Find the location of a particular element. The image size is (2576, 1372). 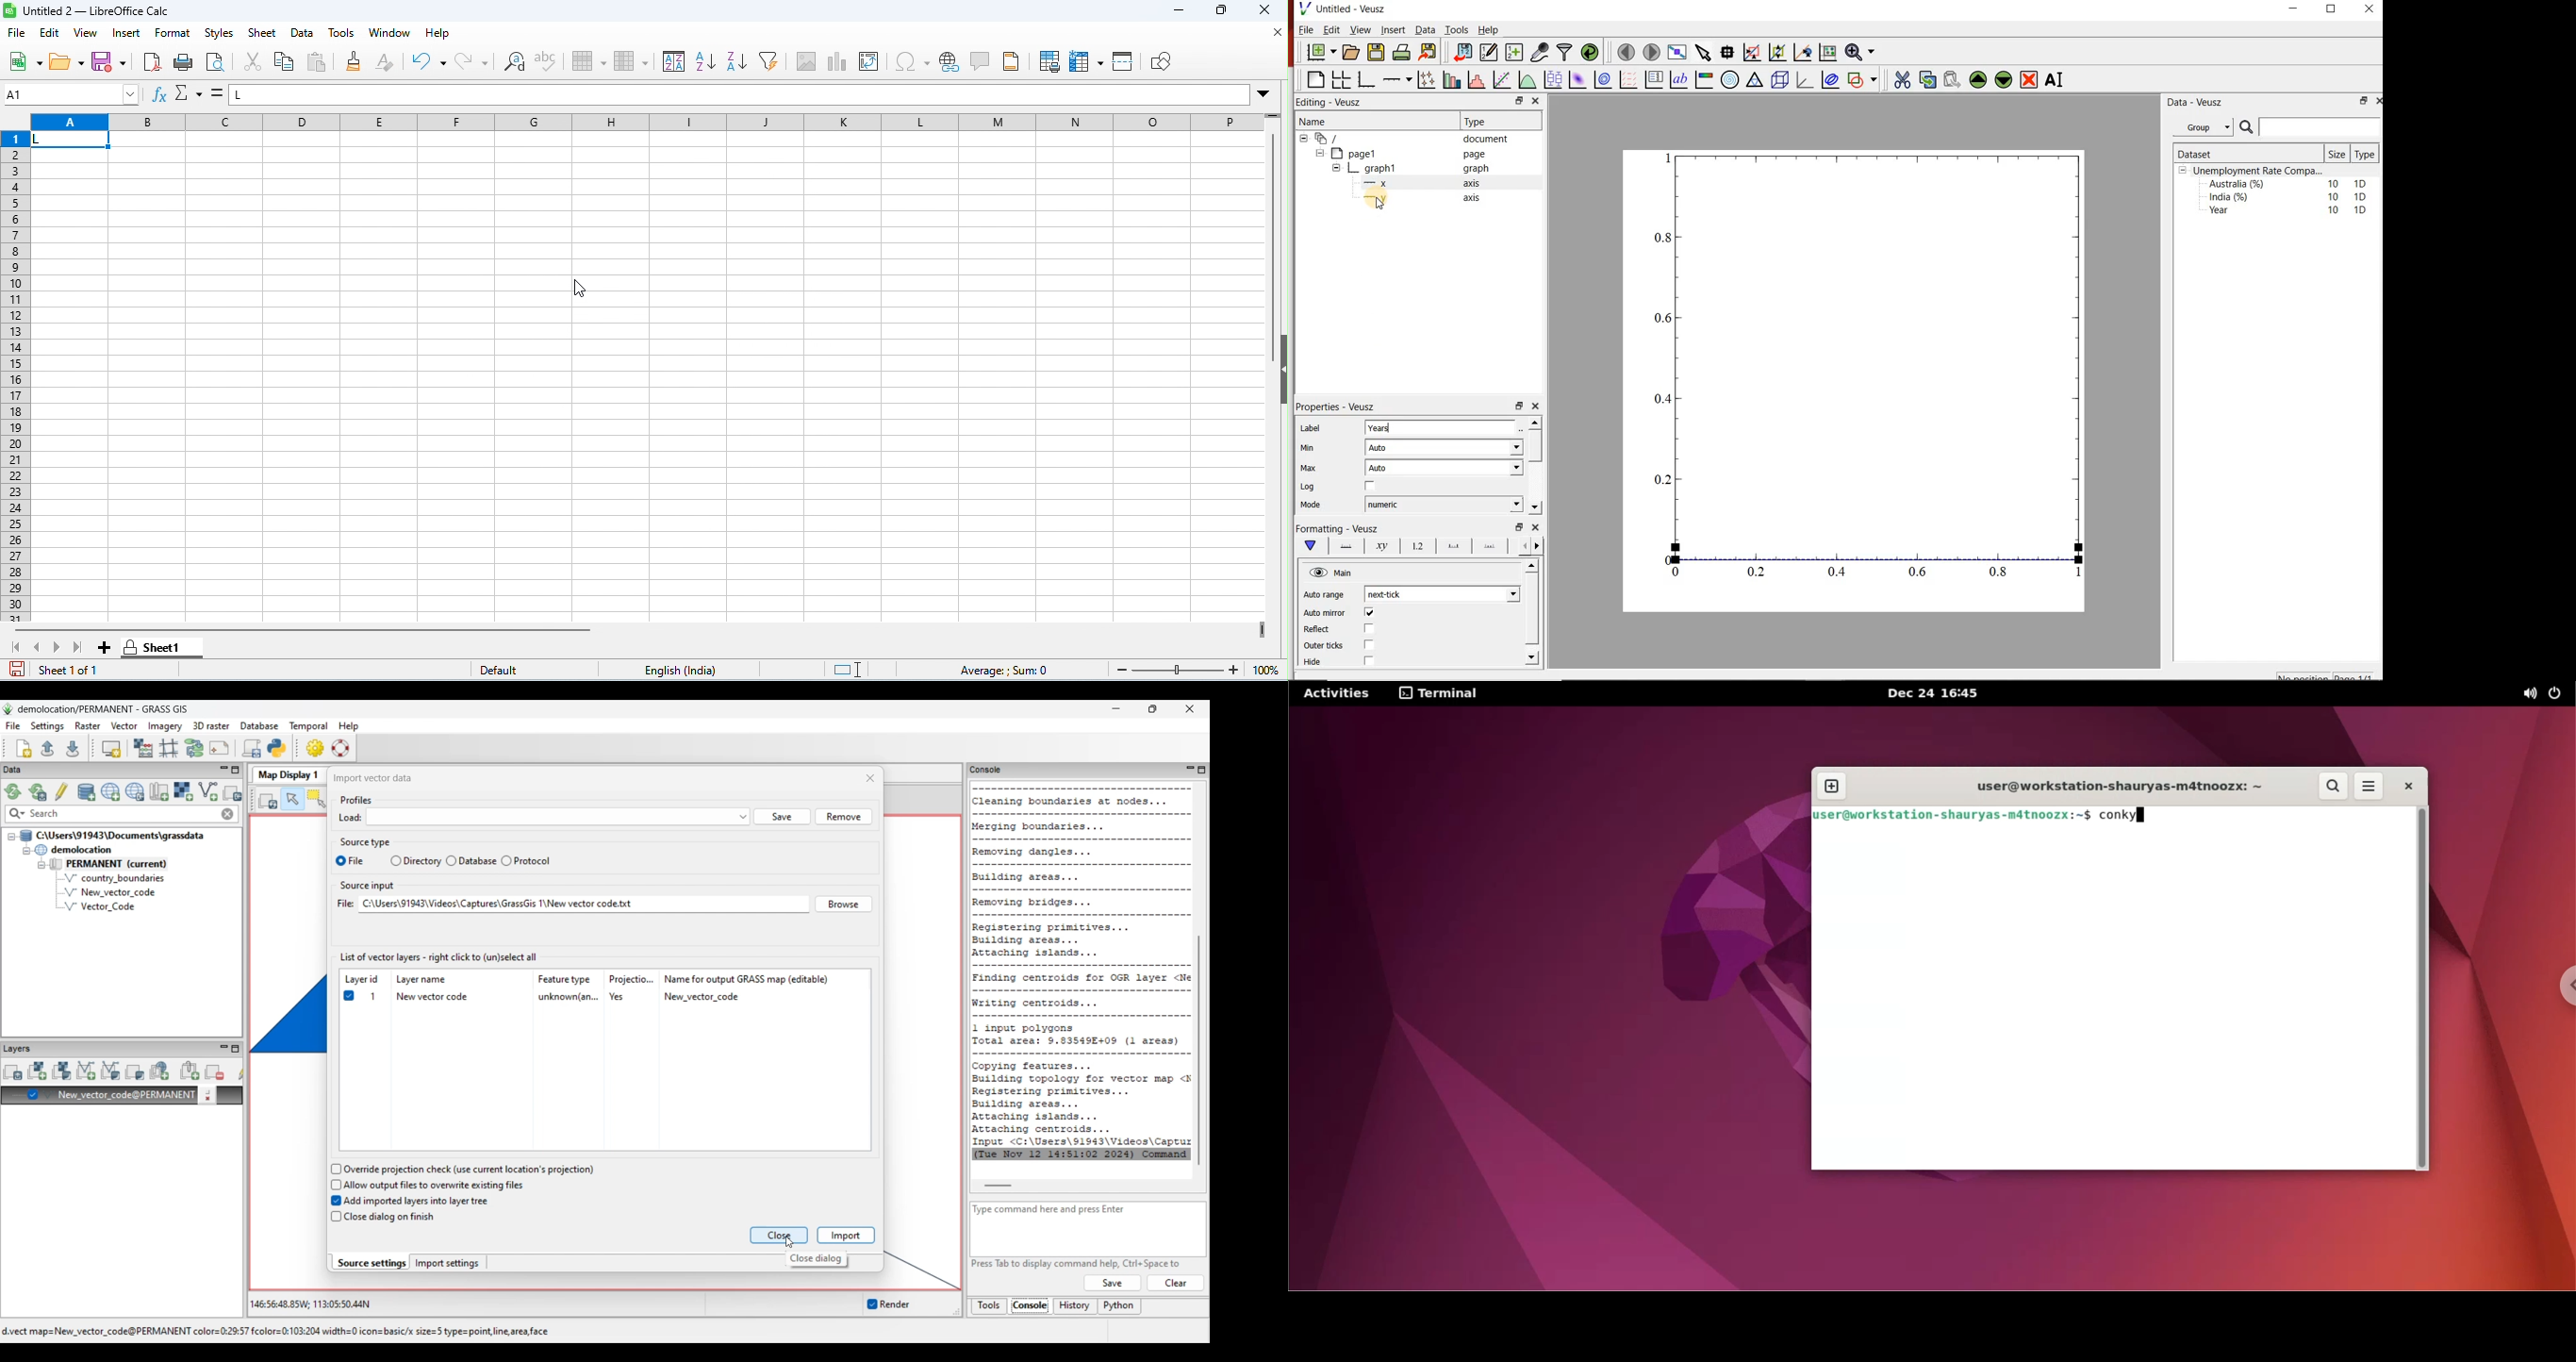

column is located at coordinates (629, 60).